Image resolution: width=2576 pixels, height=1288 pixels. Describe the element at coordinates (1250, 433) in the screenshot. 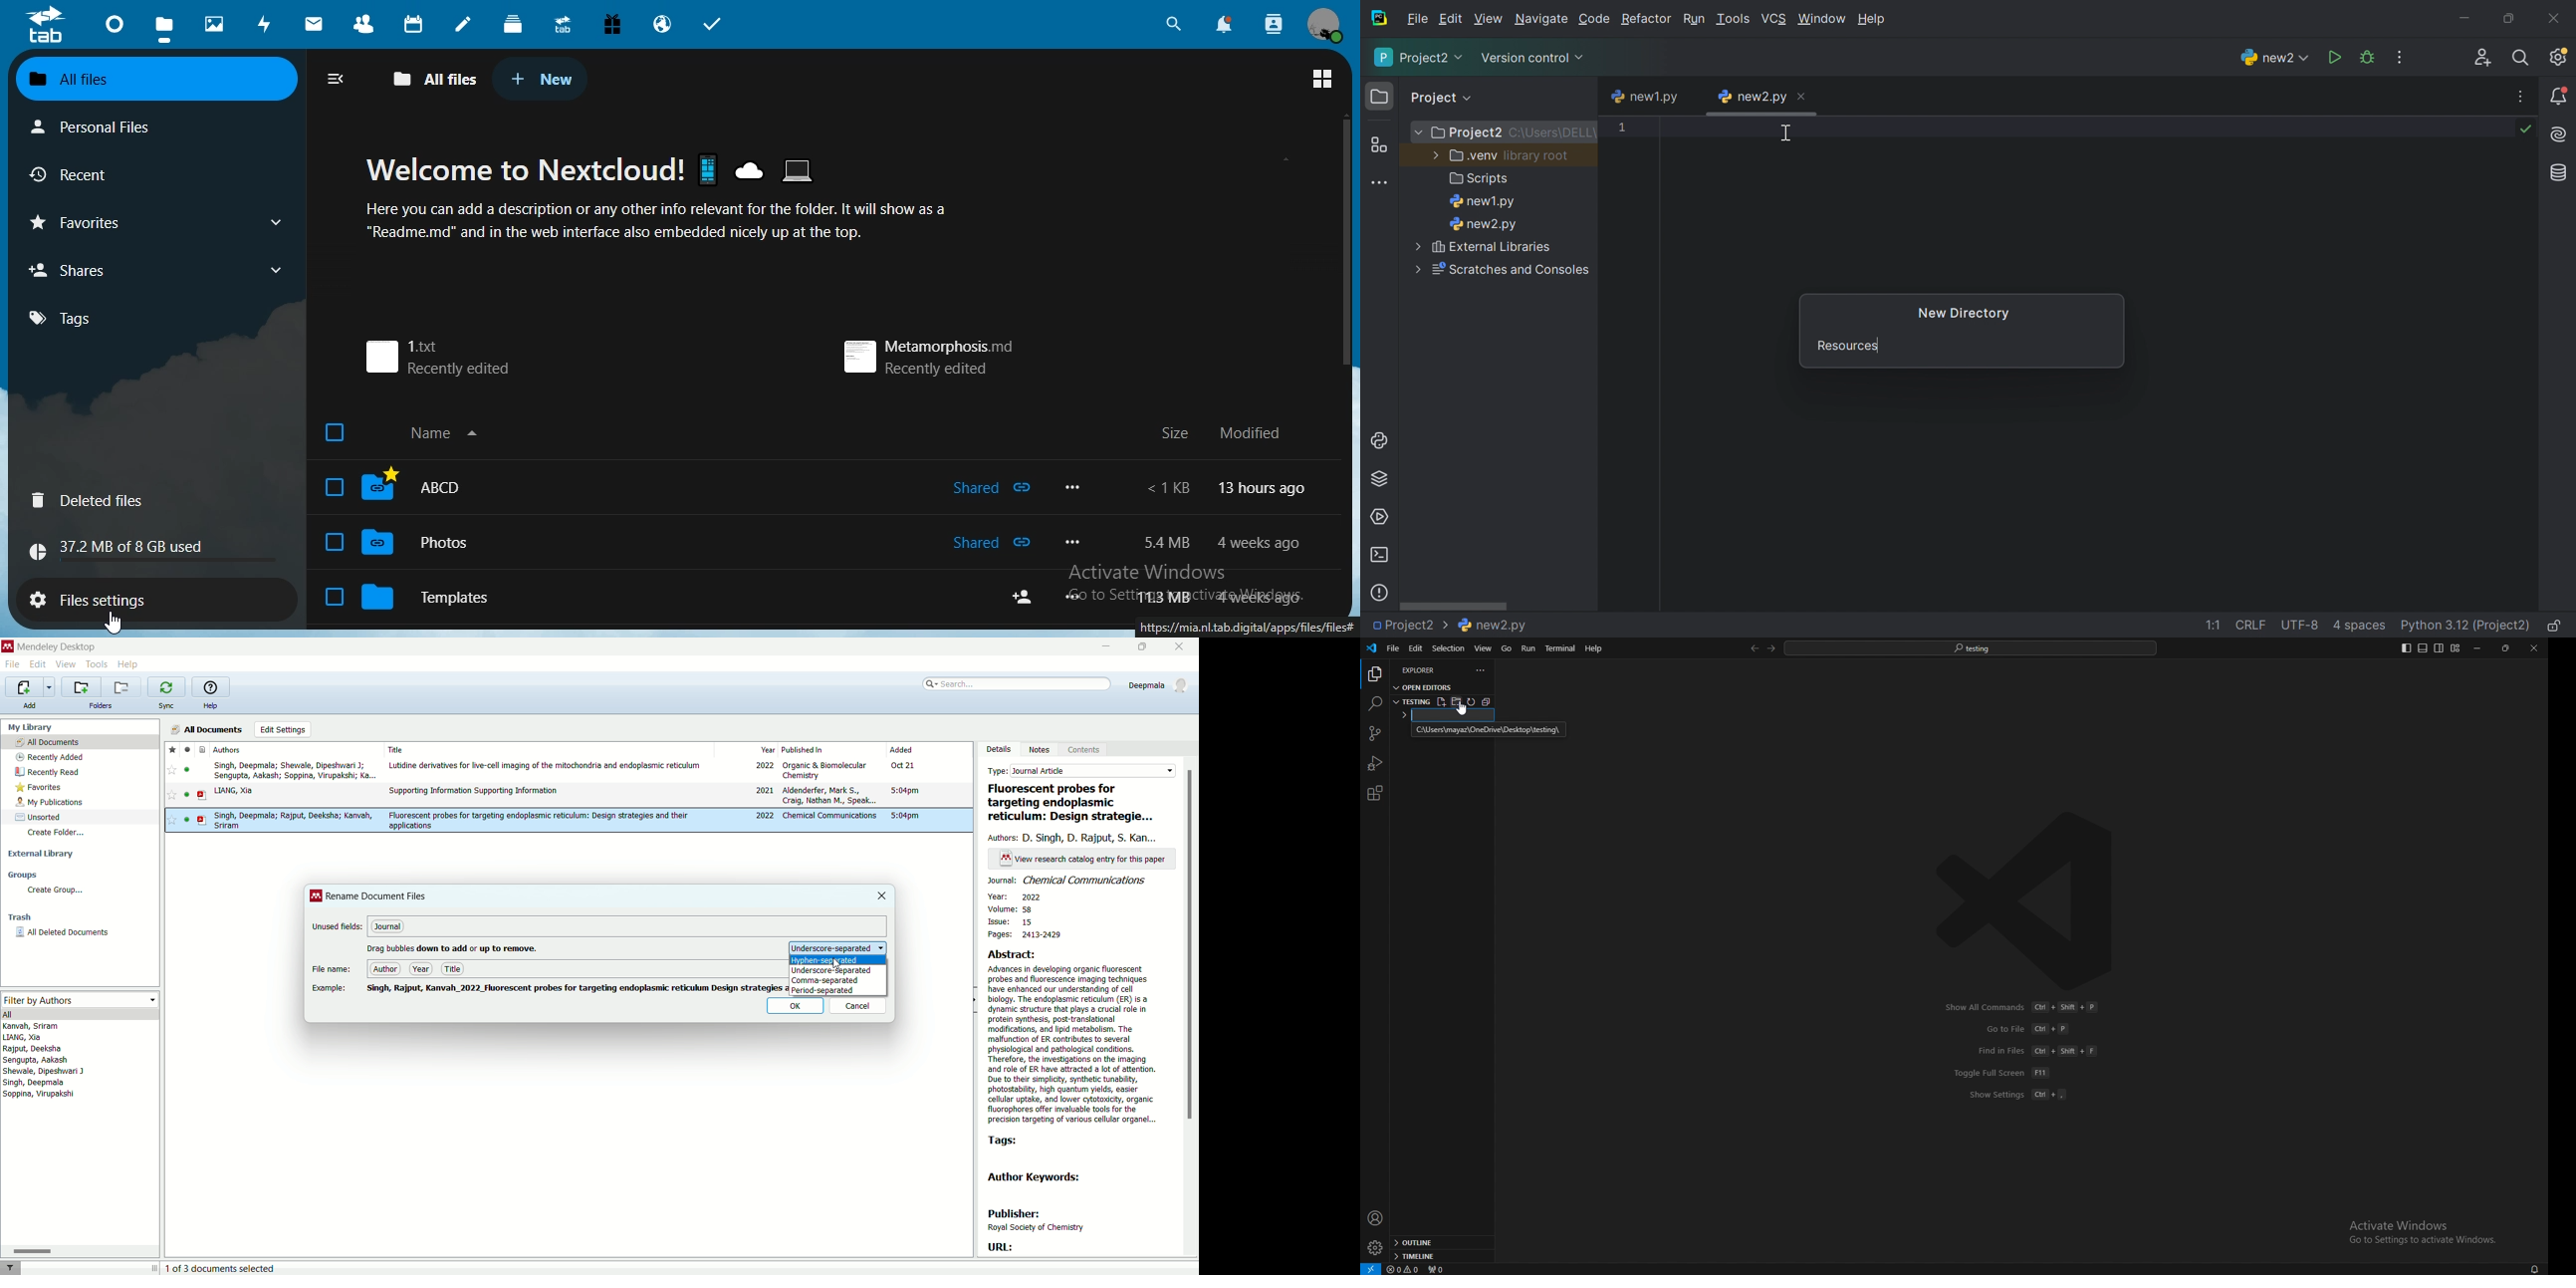

I see `modified` at that location.